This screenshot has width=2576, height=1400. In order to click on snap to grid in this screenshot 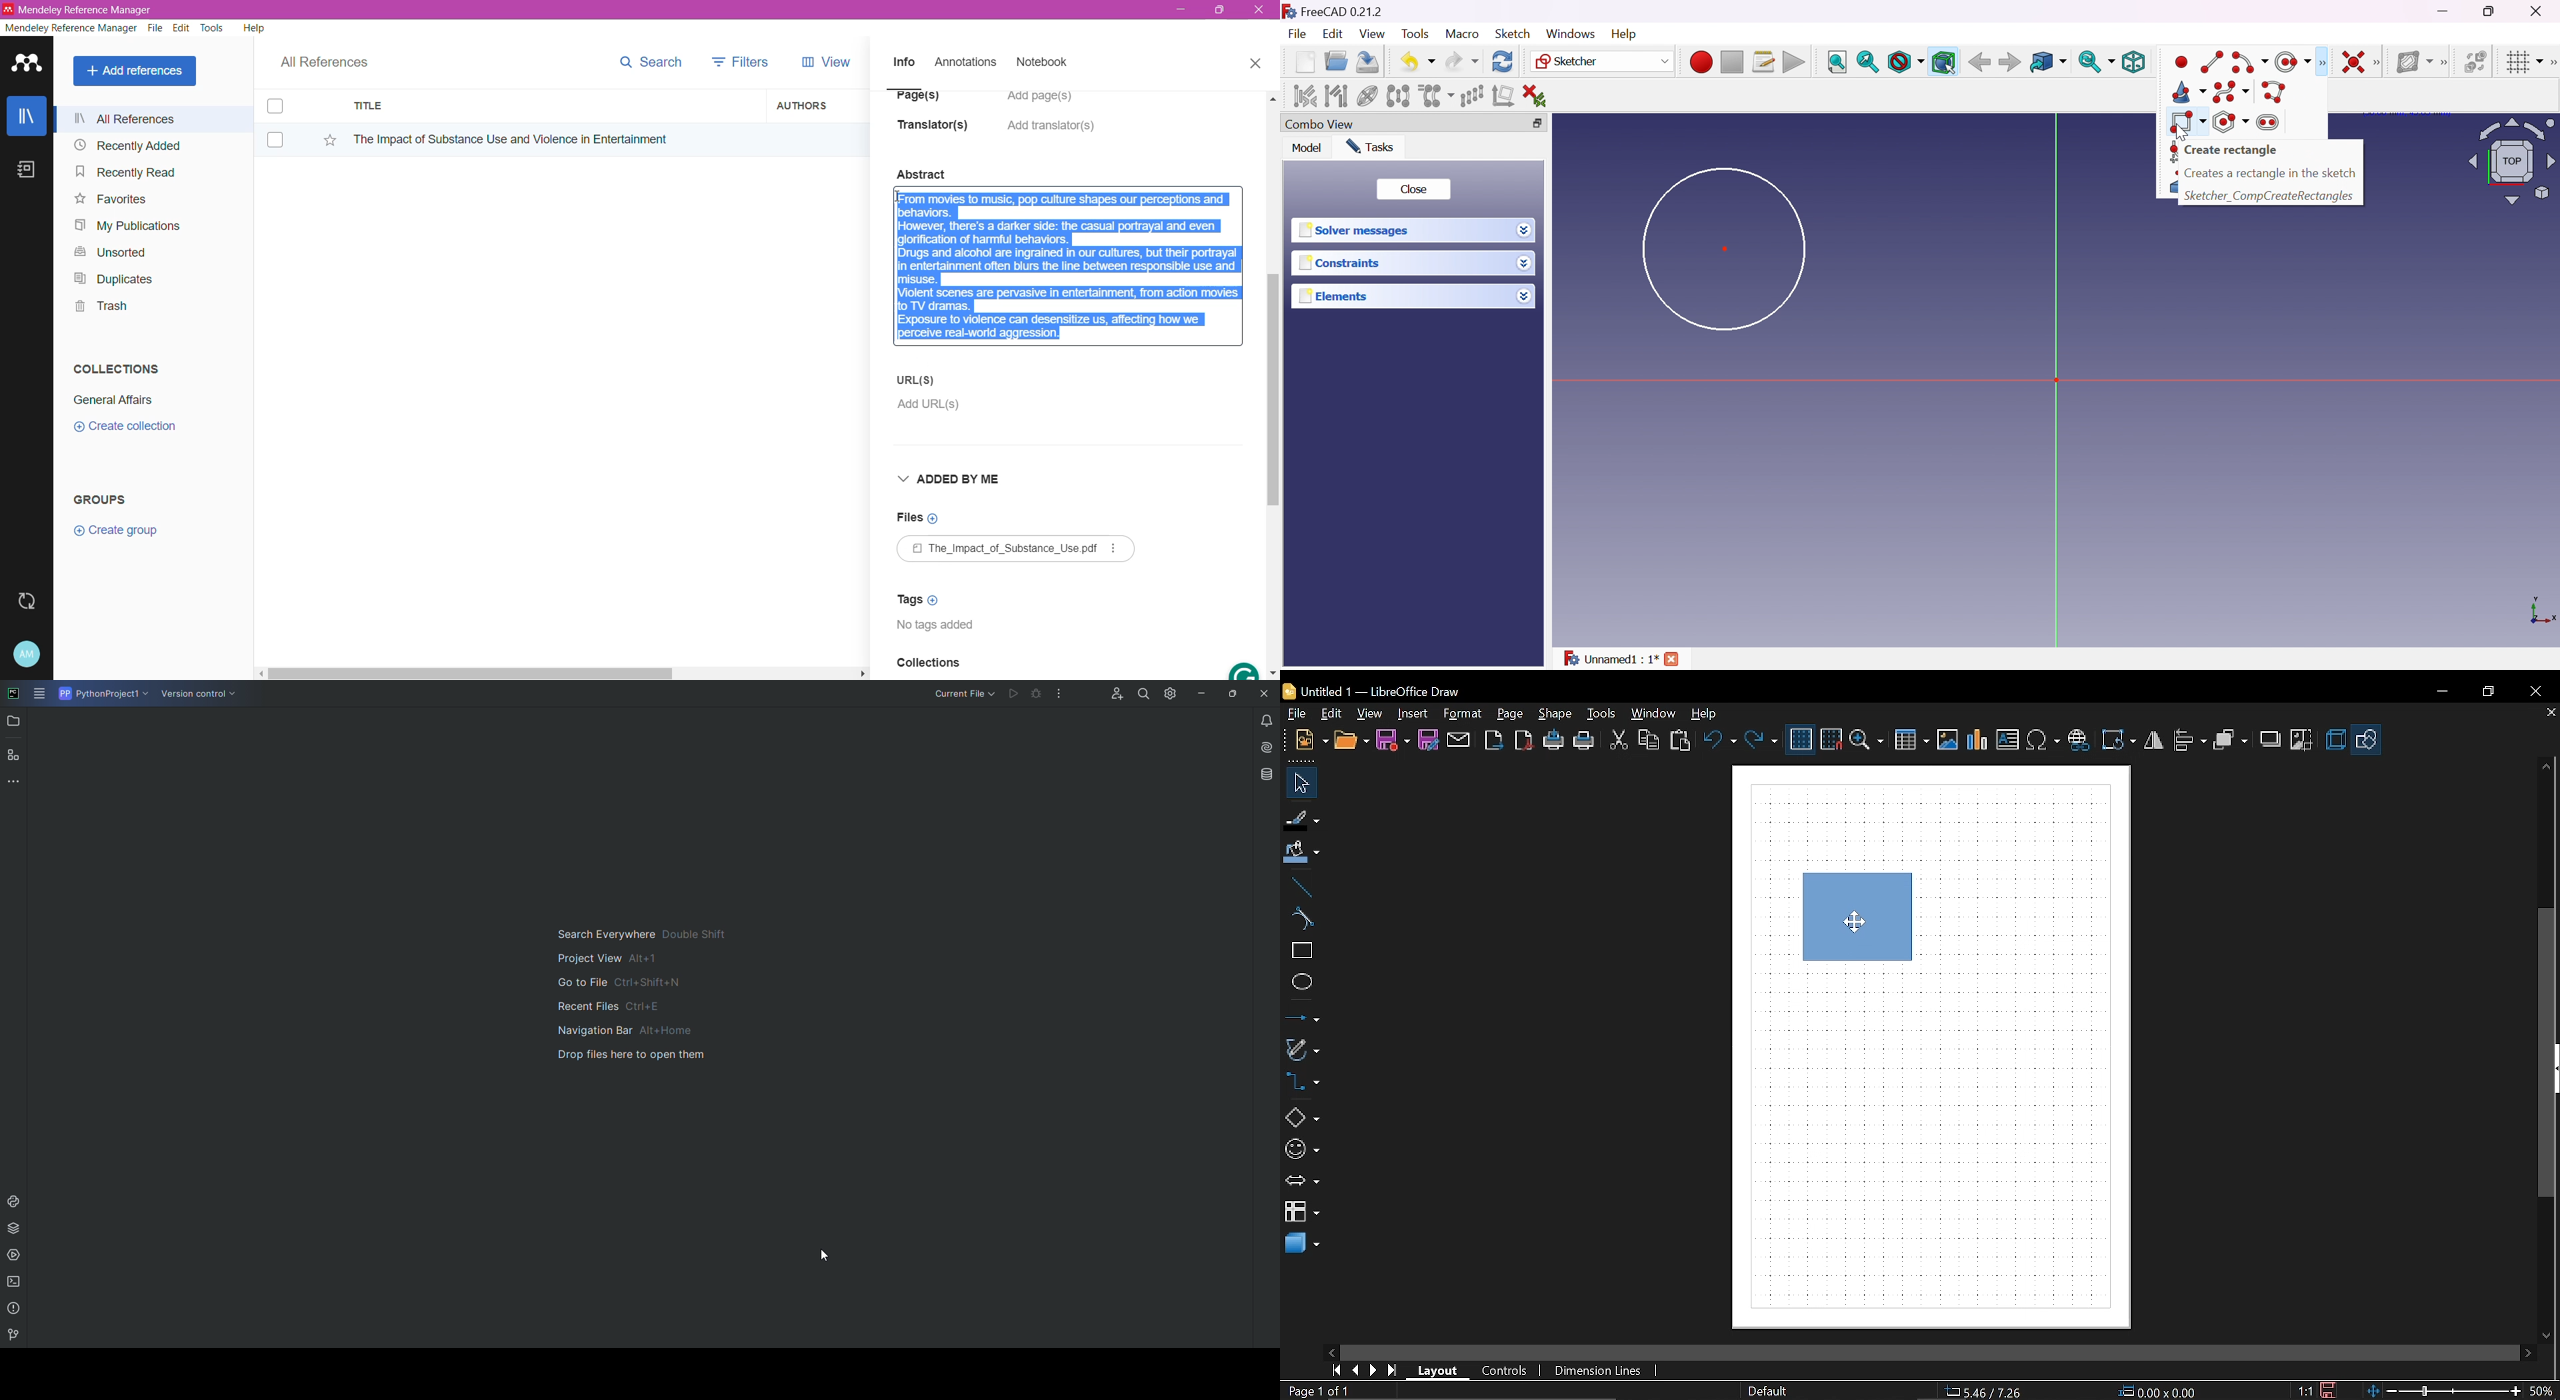, I will do `click(1832, 739)`.